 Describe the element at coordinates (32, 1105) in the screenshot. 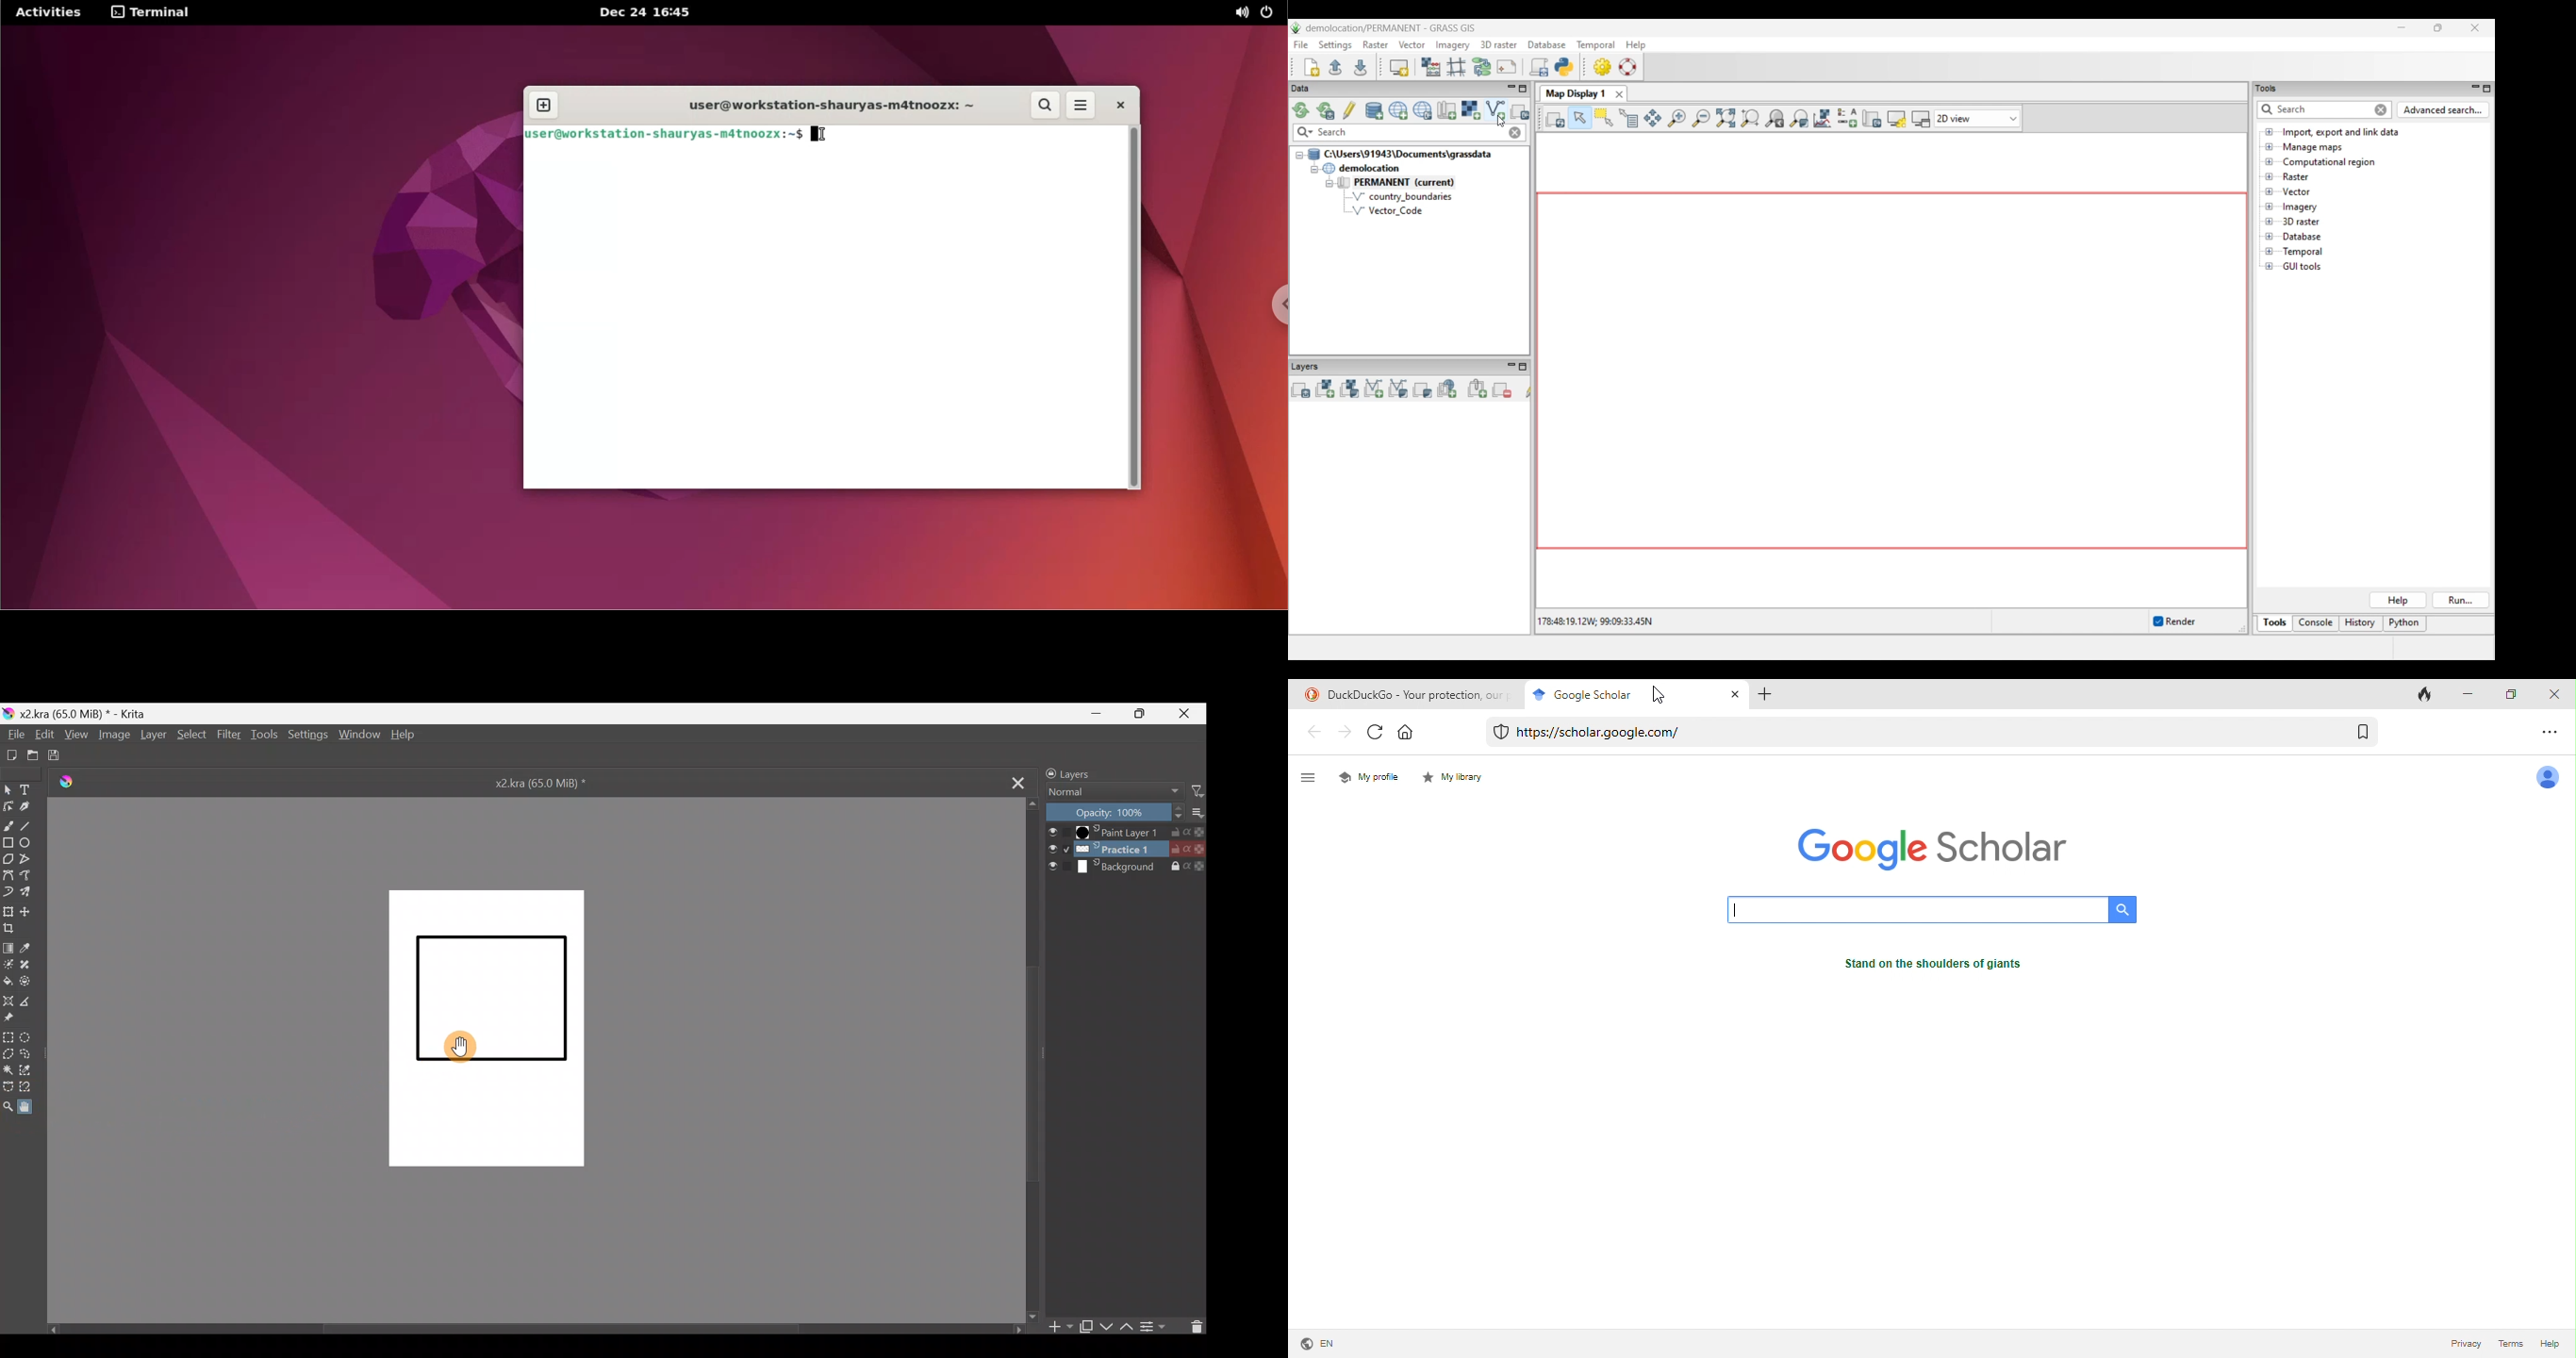

I see `Pan tool` at that location.